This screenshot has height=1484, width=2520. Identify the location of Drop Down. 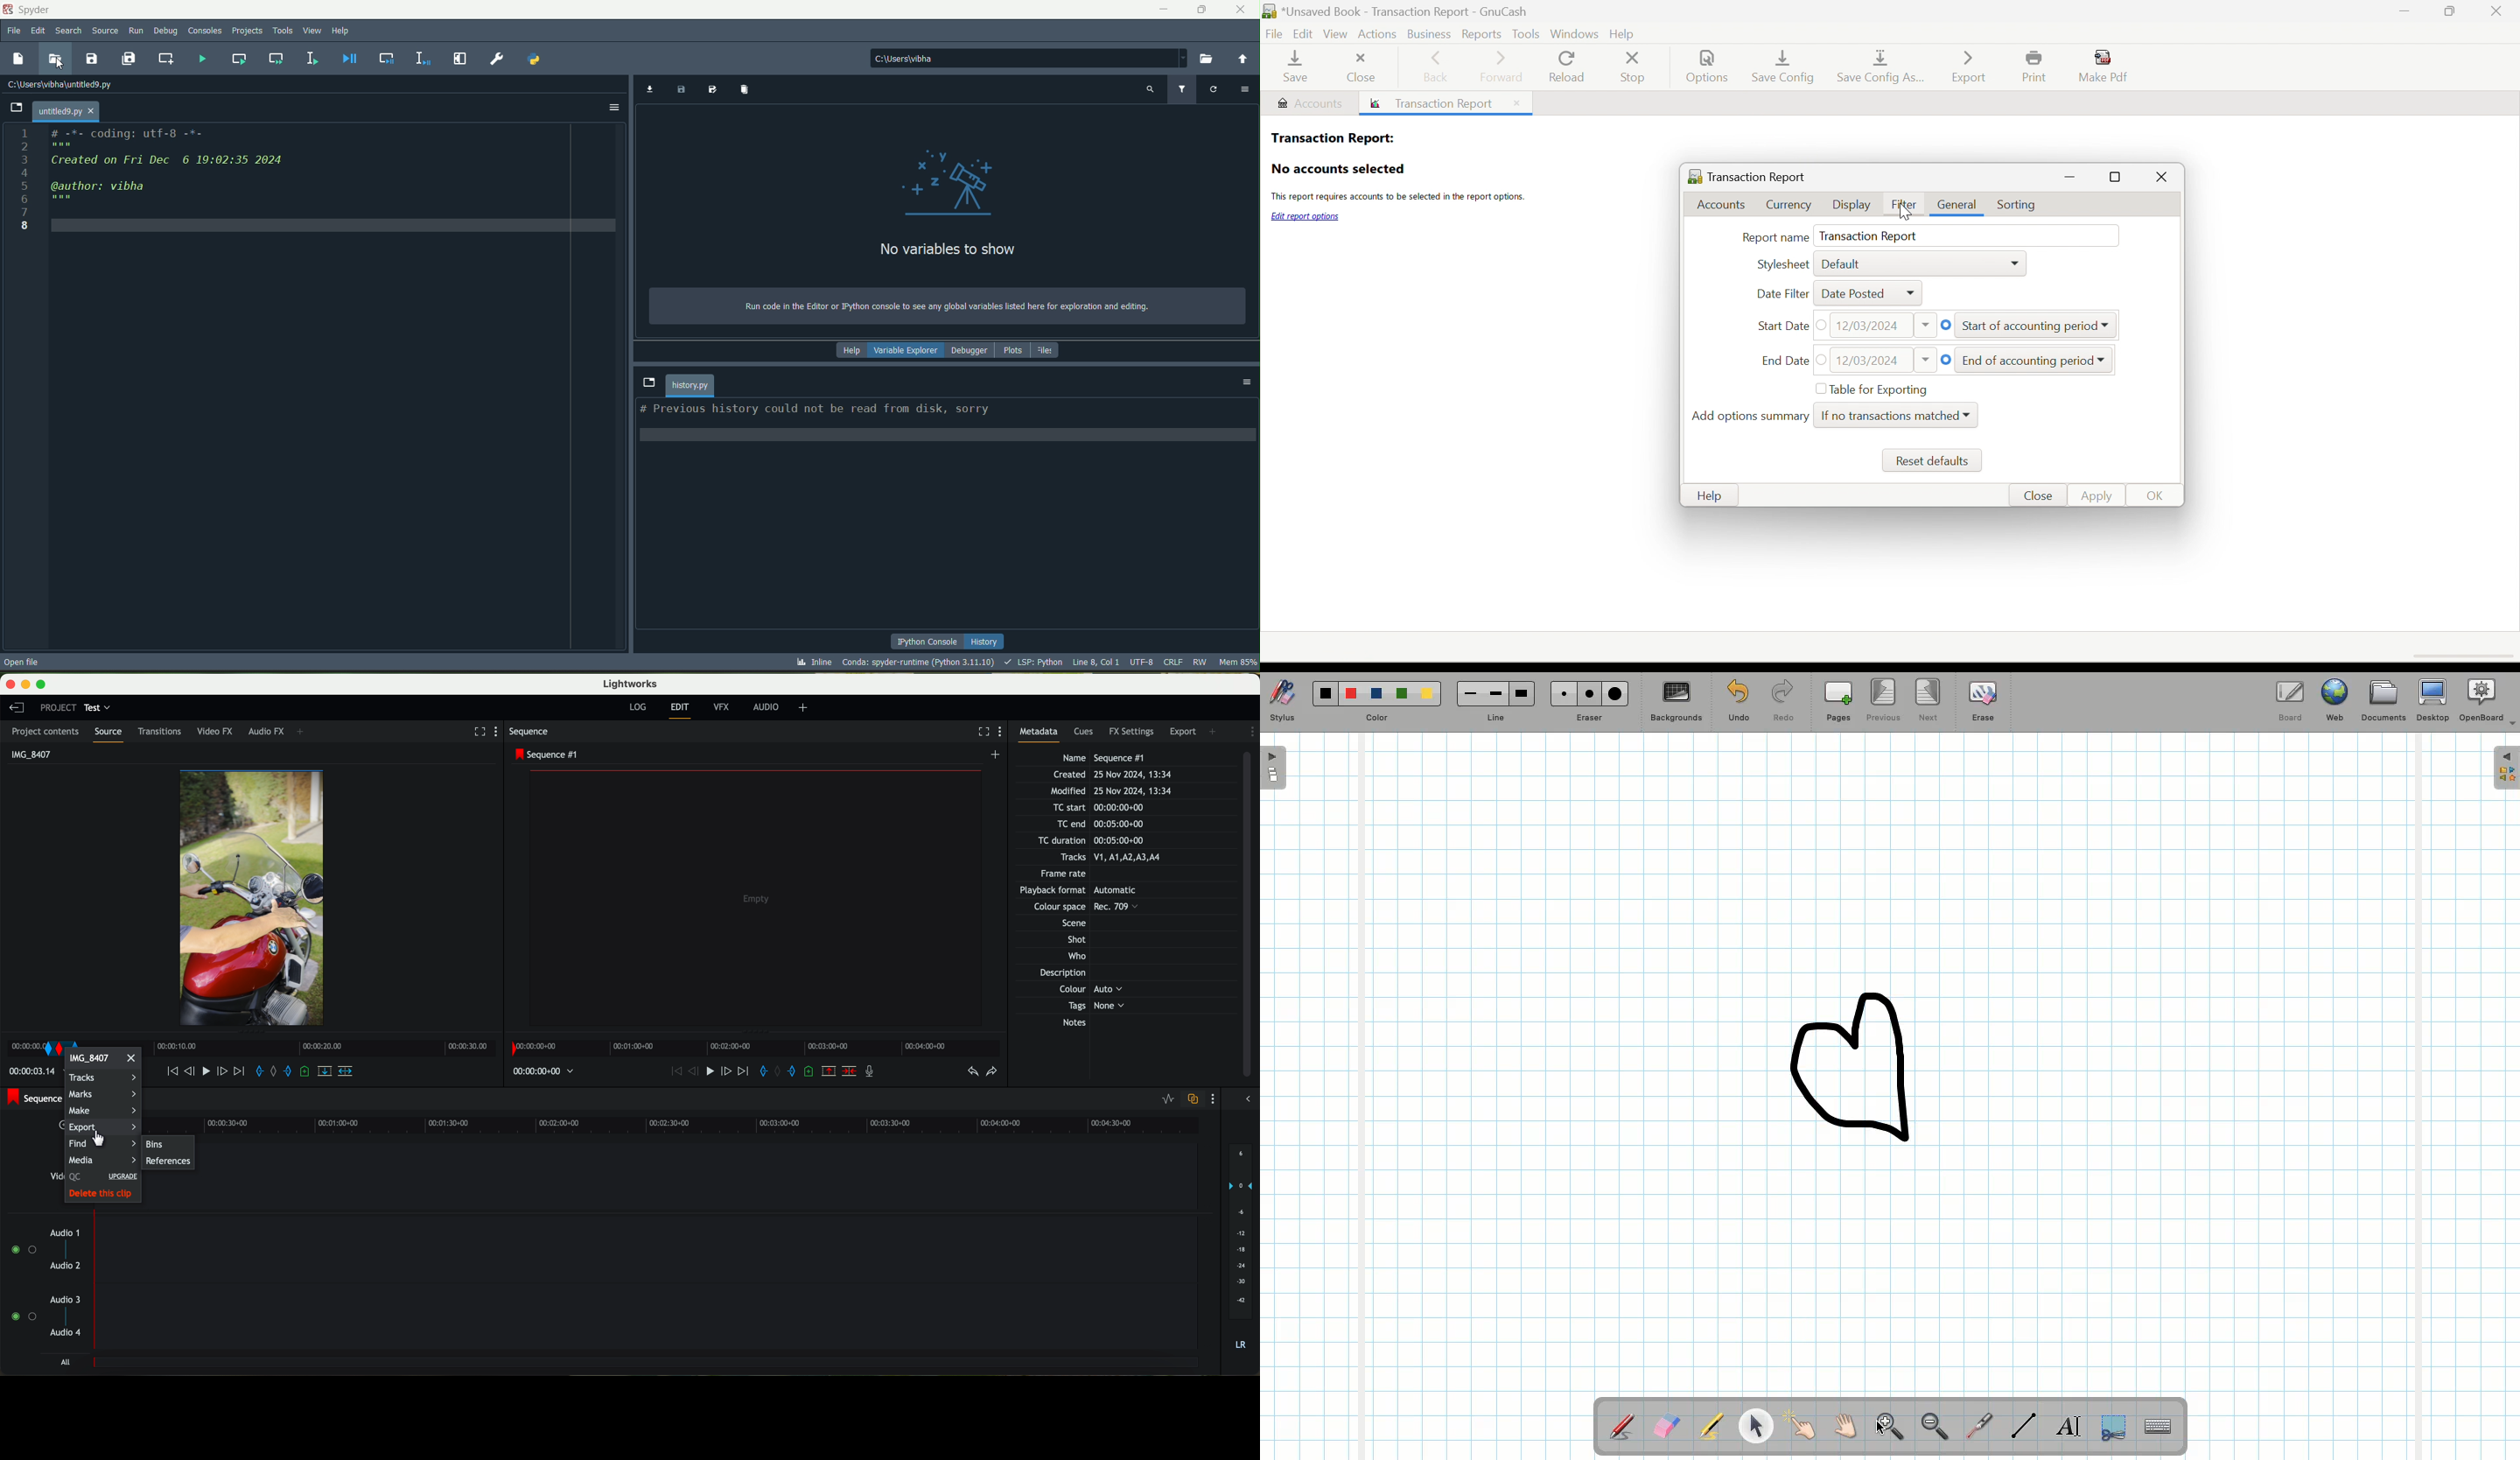
(2106, 361).